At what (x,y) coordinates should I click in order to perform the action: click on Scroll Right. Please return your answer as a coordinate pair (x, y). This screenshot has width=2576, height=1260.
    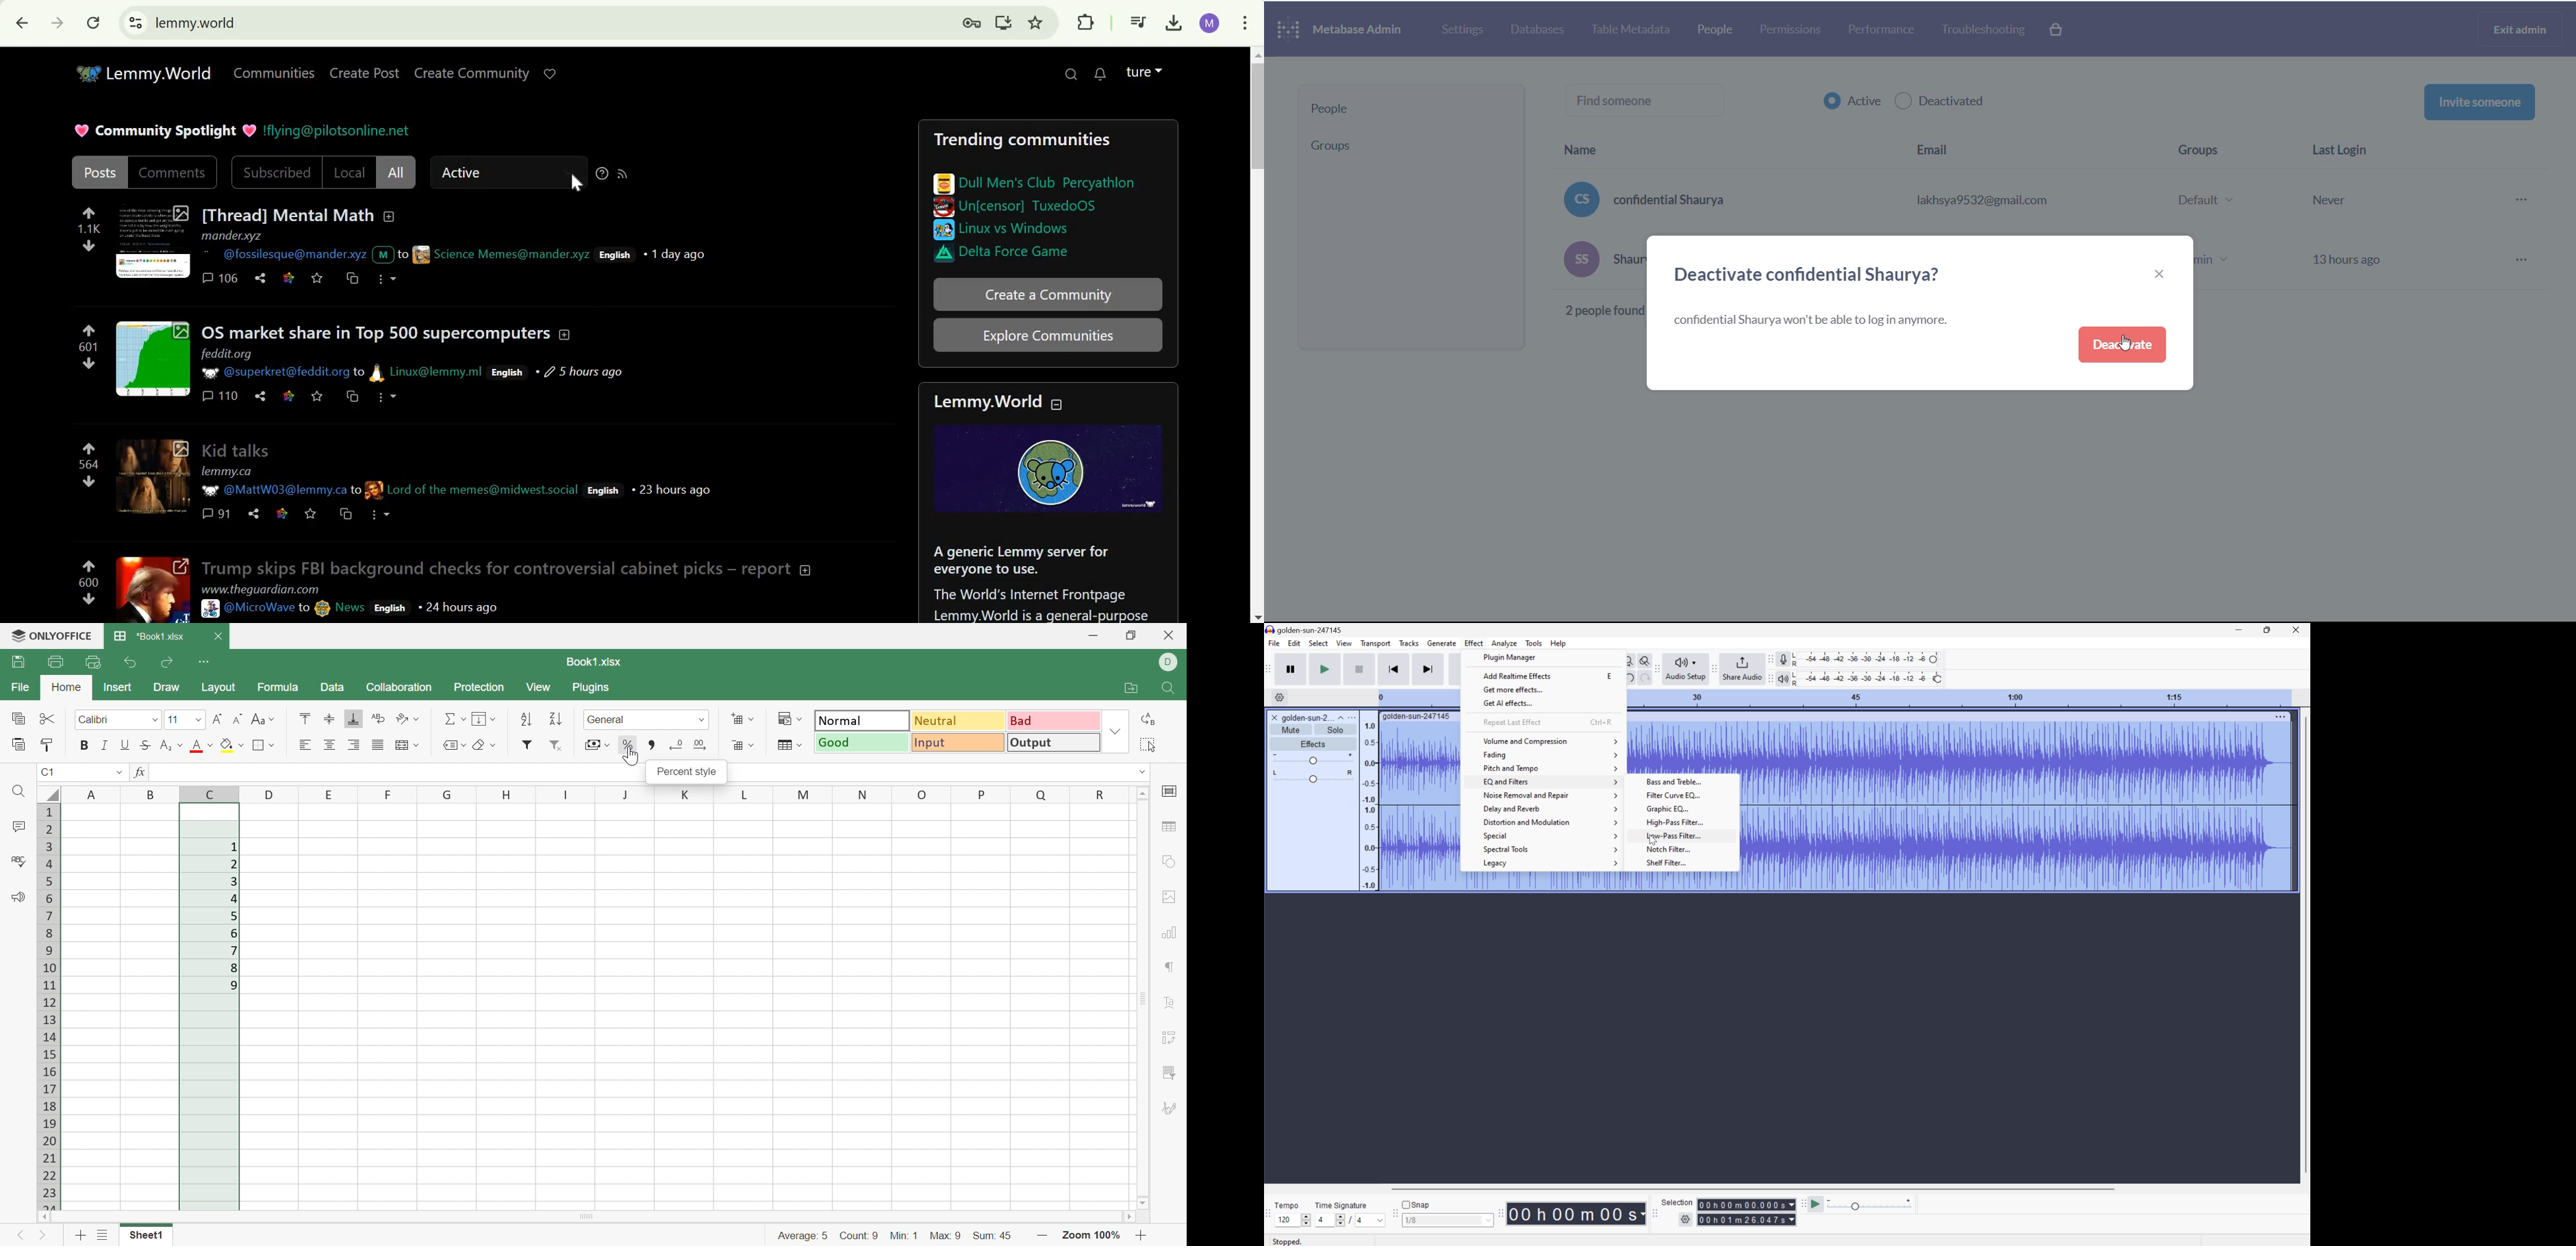
    Looking at the image, I should click on (1134, 1217).